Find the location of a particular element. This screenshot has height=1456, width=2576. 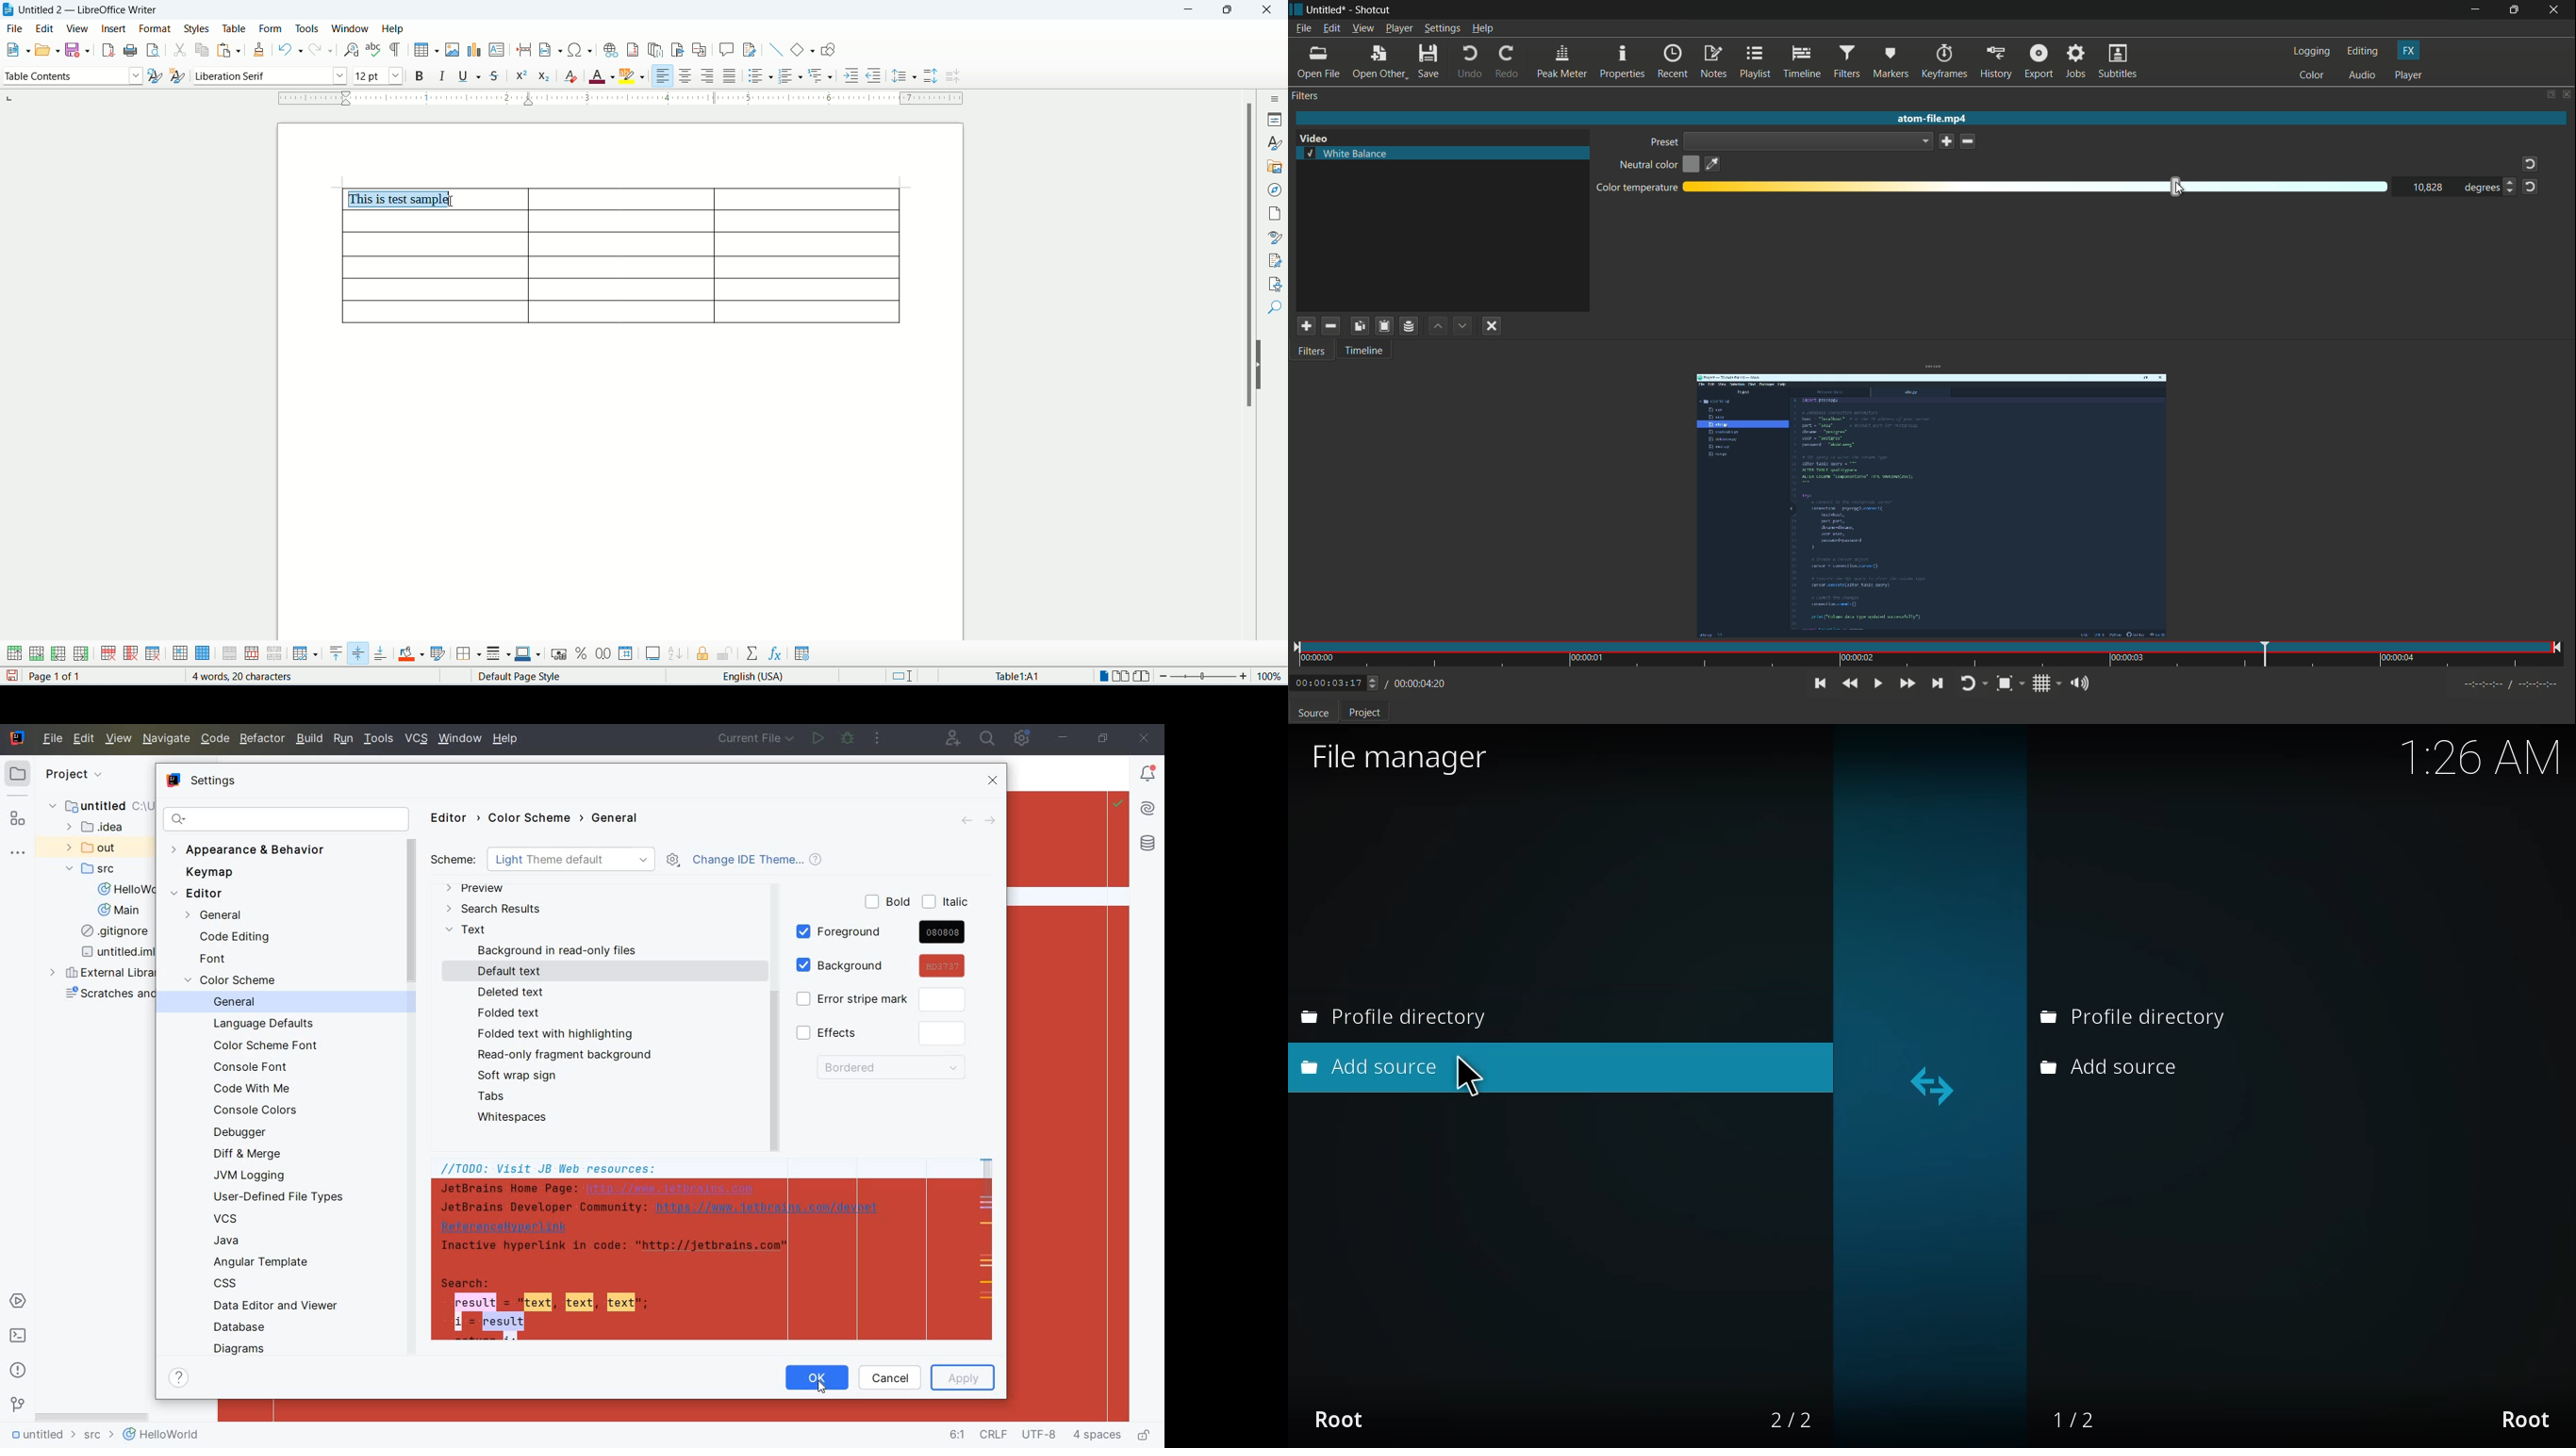

SEARCH SETTINGS is located at coordinates (286, 818).